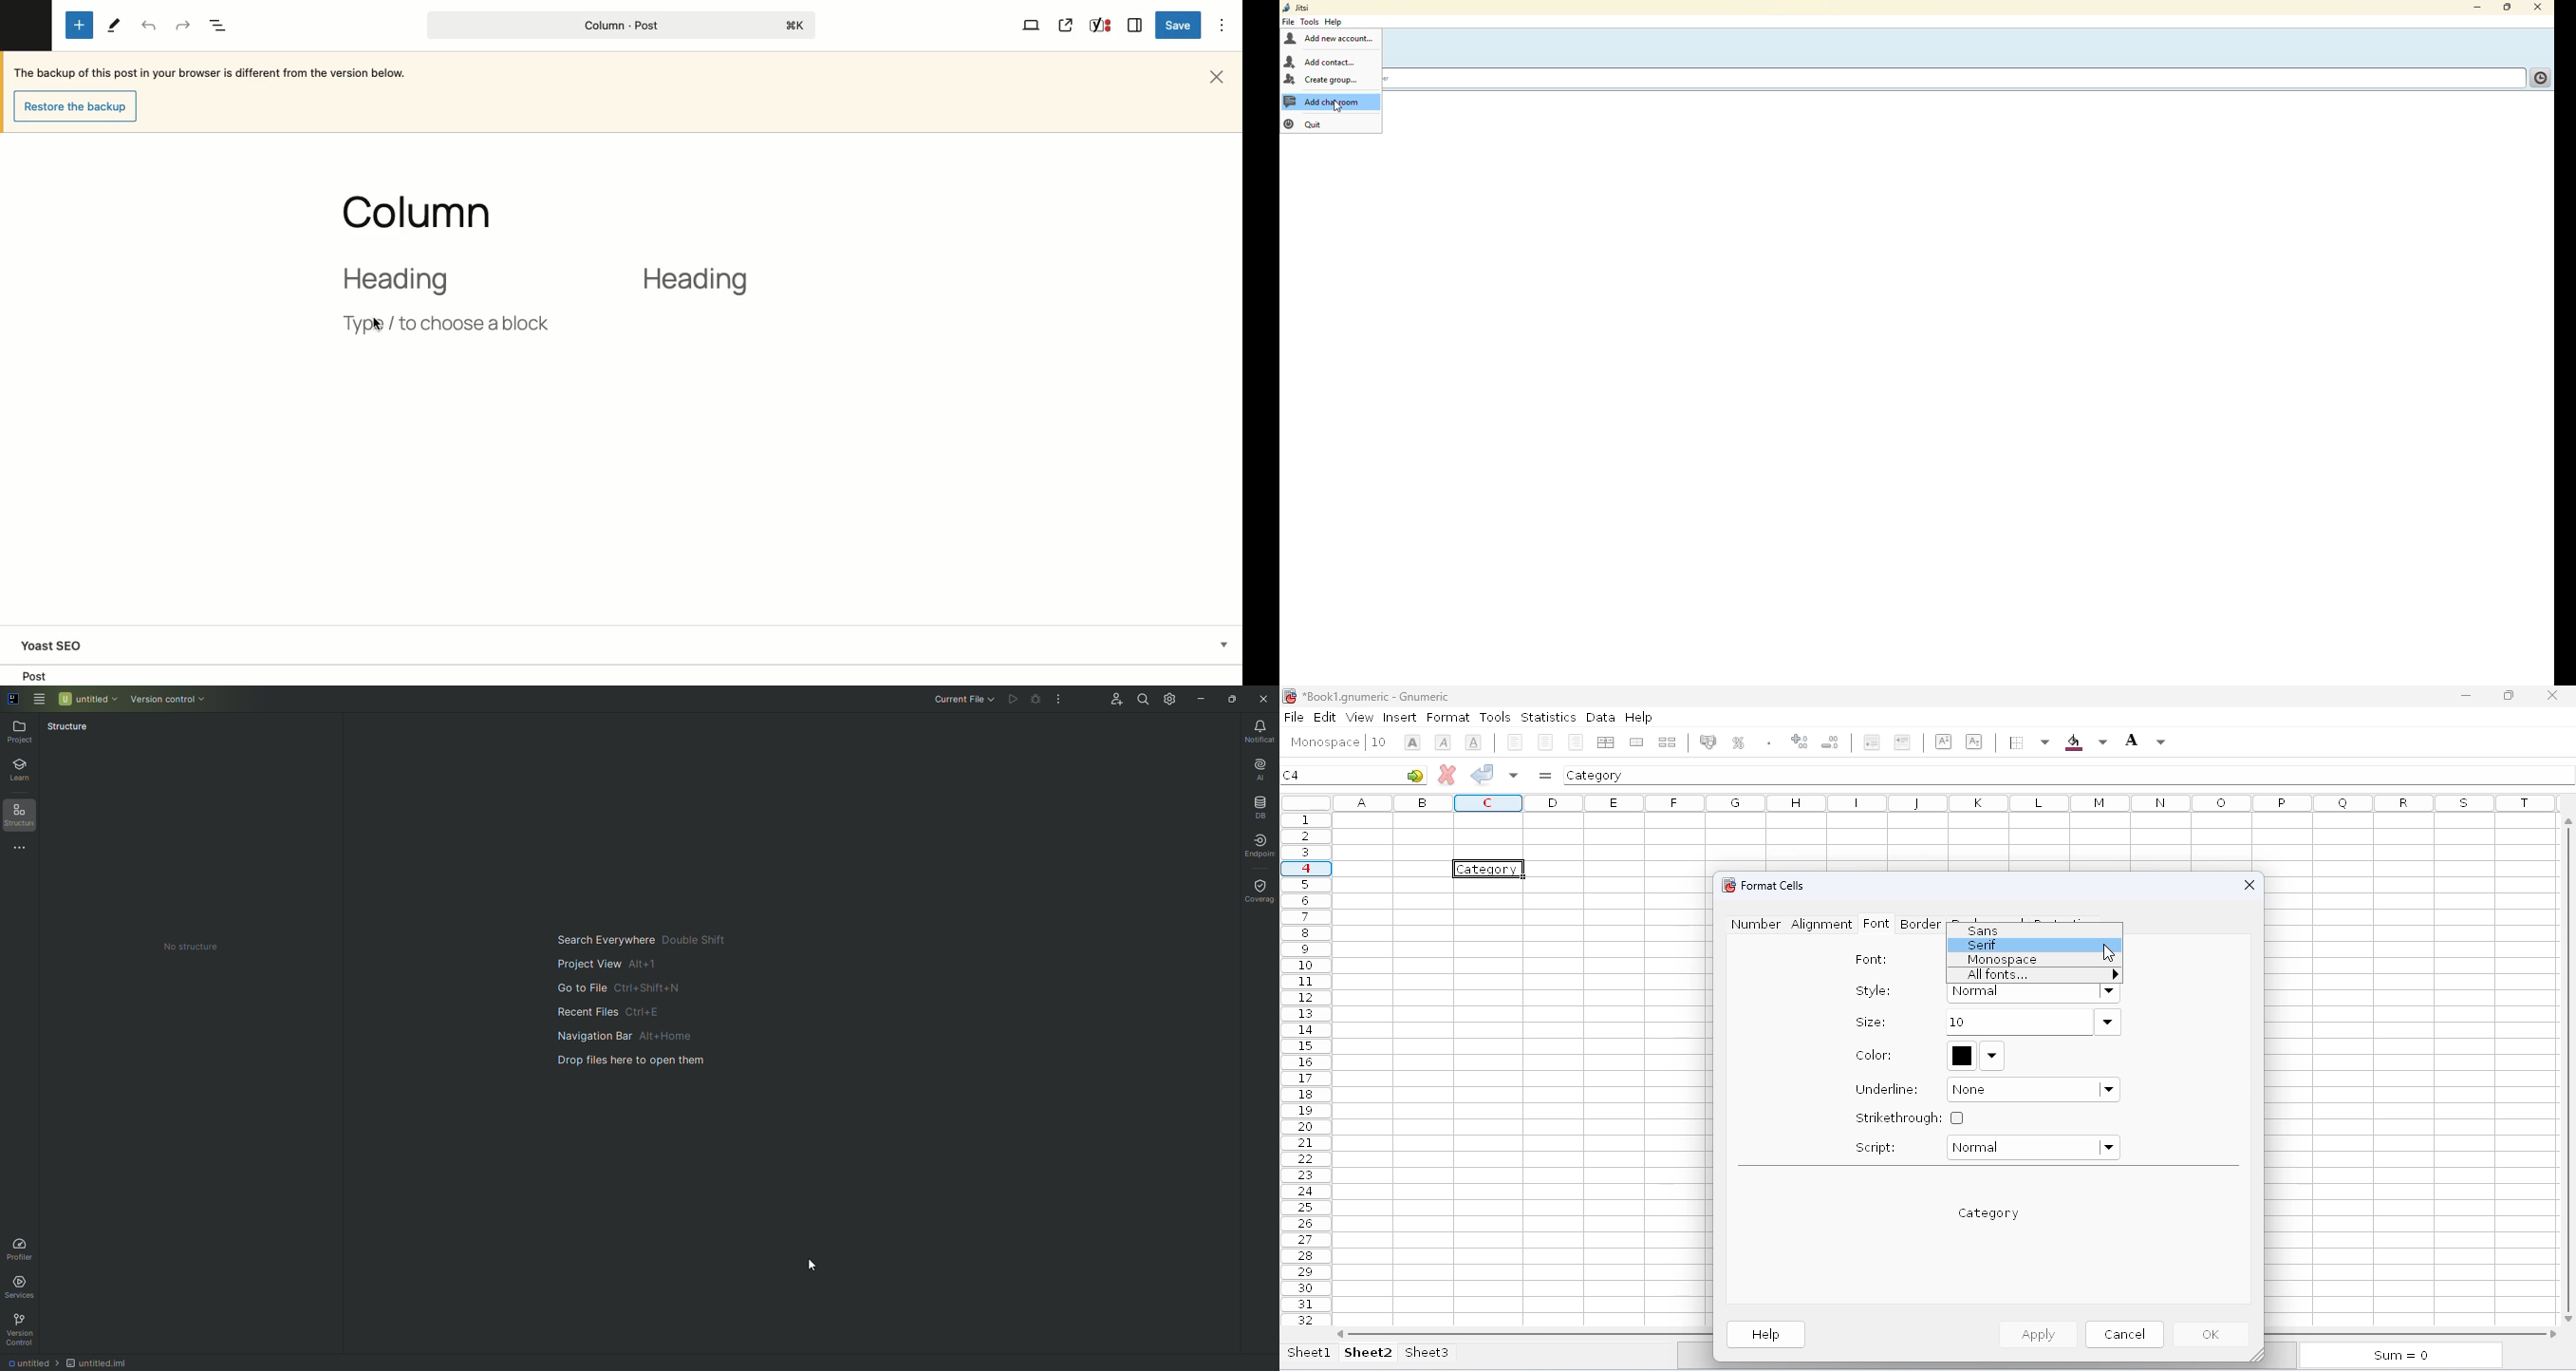 Image resolution: width=2576 pixels, height=1372 pixels. What do you see at coordinates (1902, 742) in the screenshot?
I see `increase the indent` at bounding box center [1902, 742].